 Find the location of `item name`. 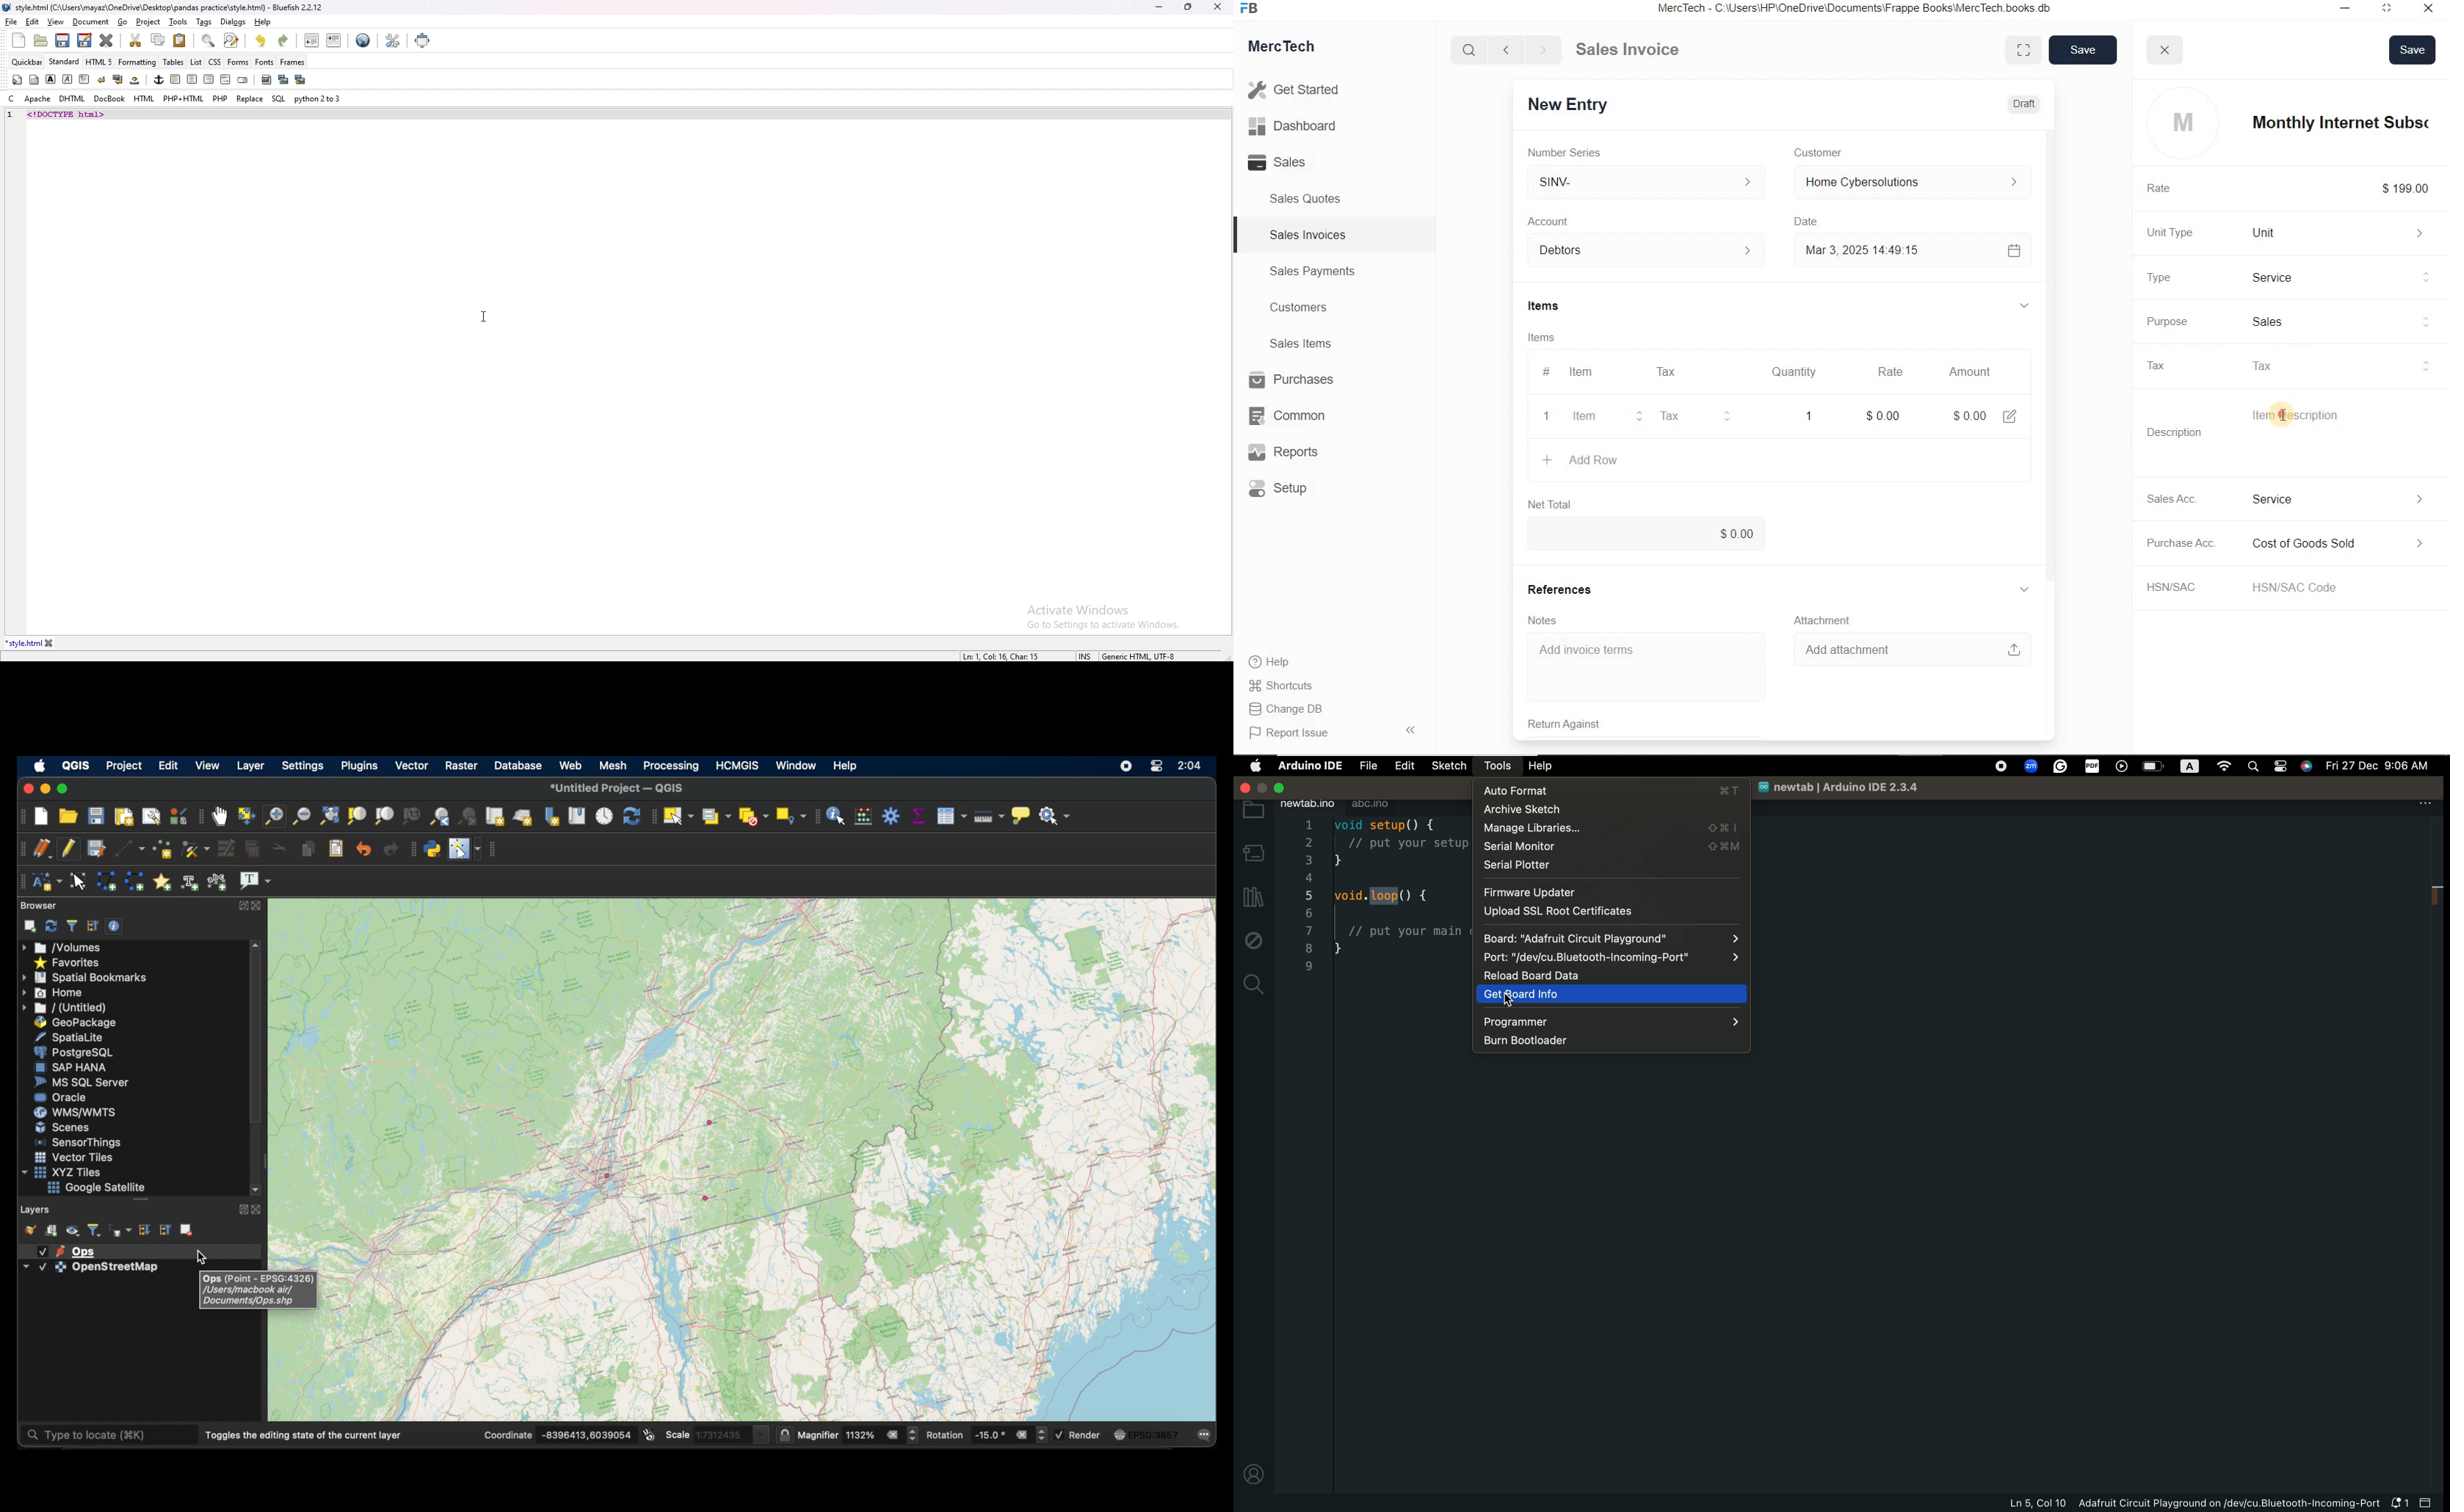

item name is located at coordinates (2334, 122).